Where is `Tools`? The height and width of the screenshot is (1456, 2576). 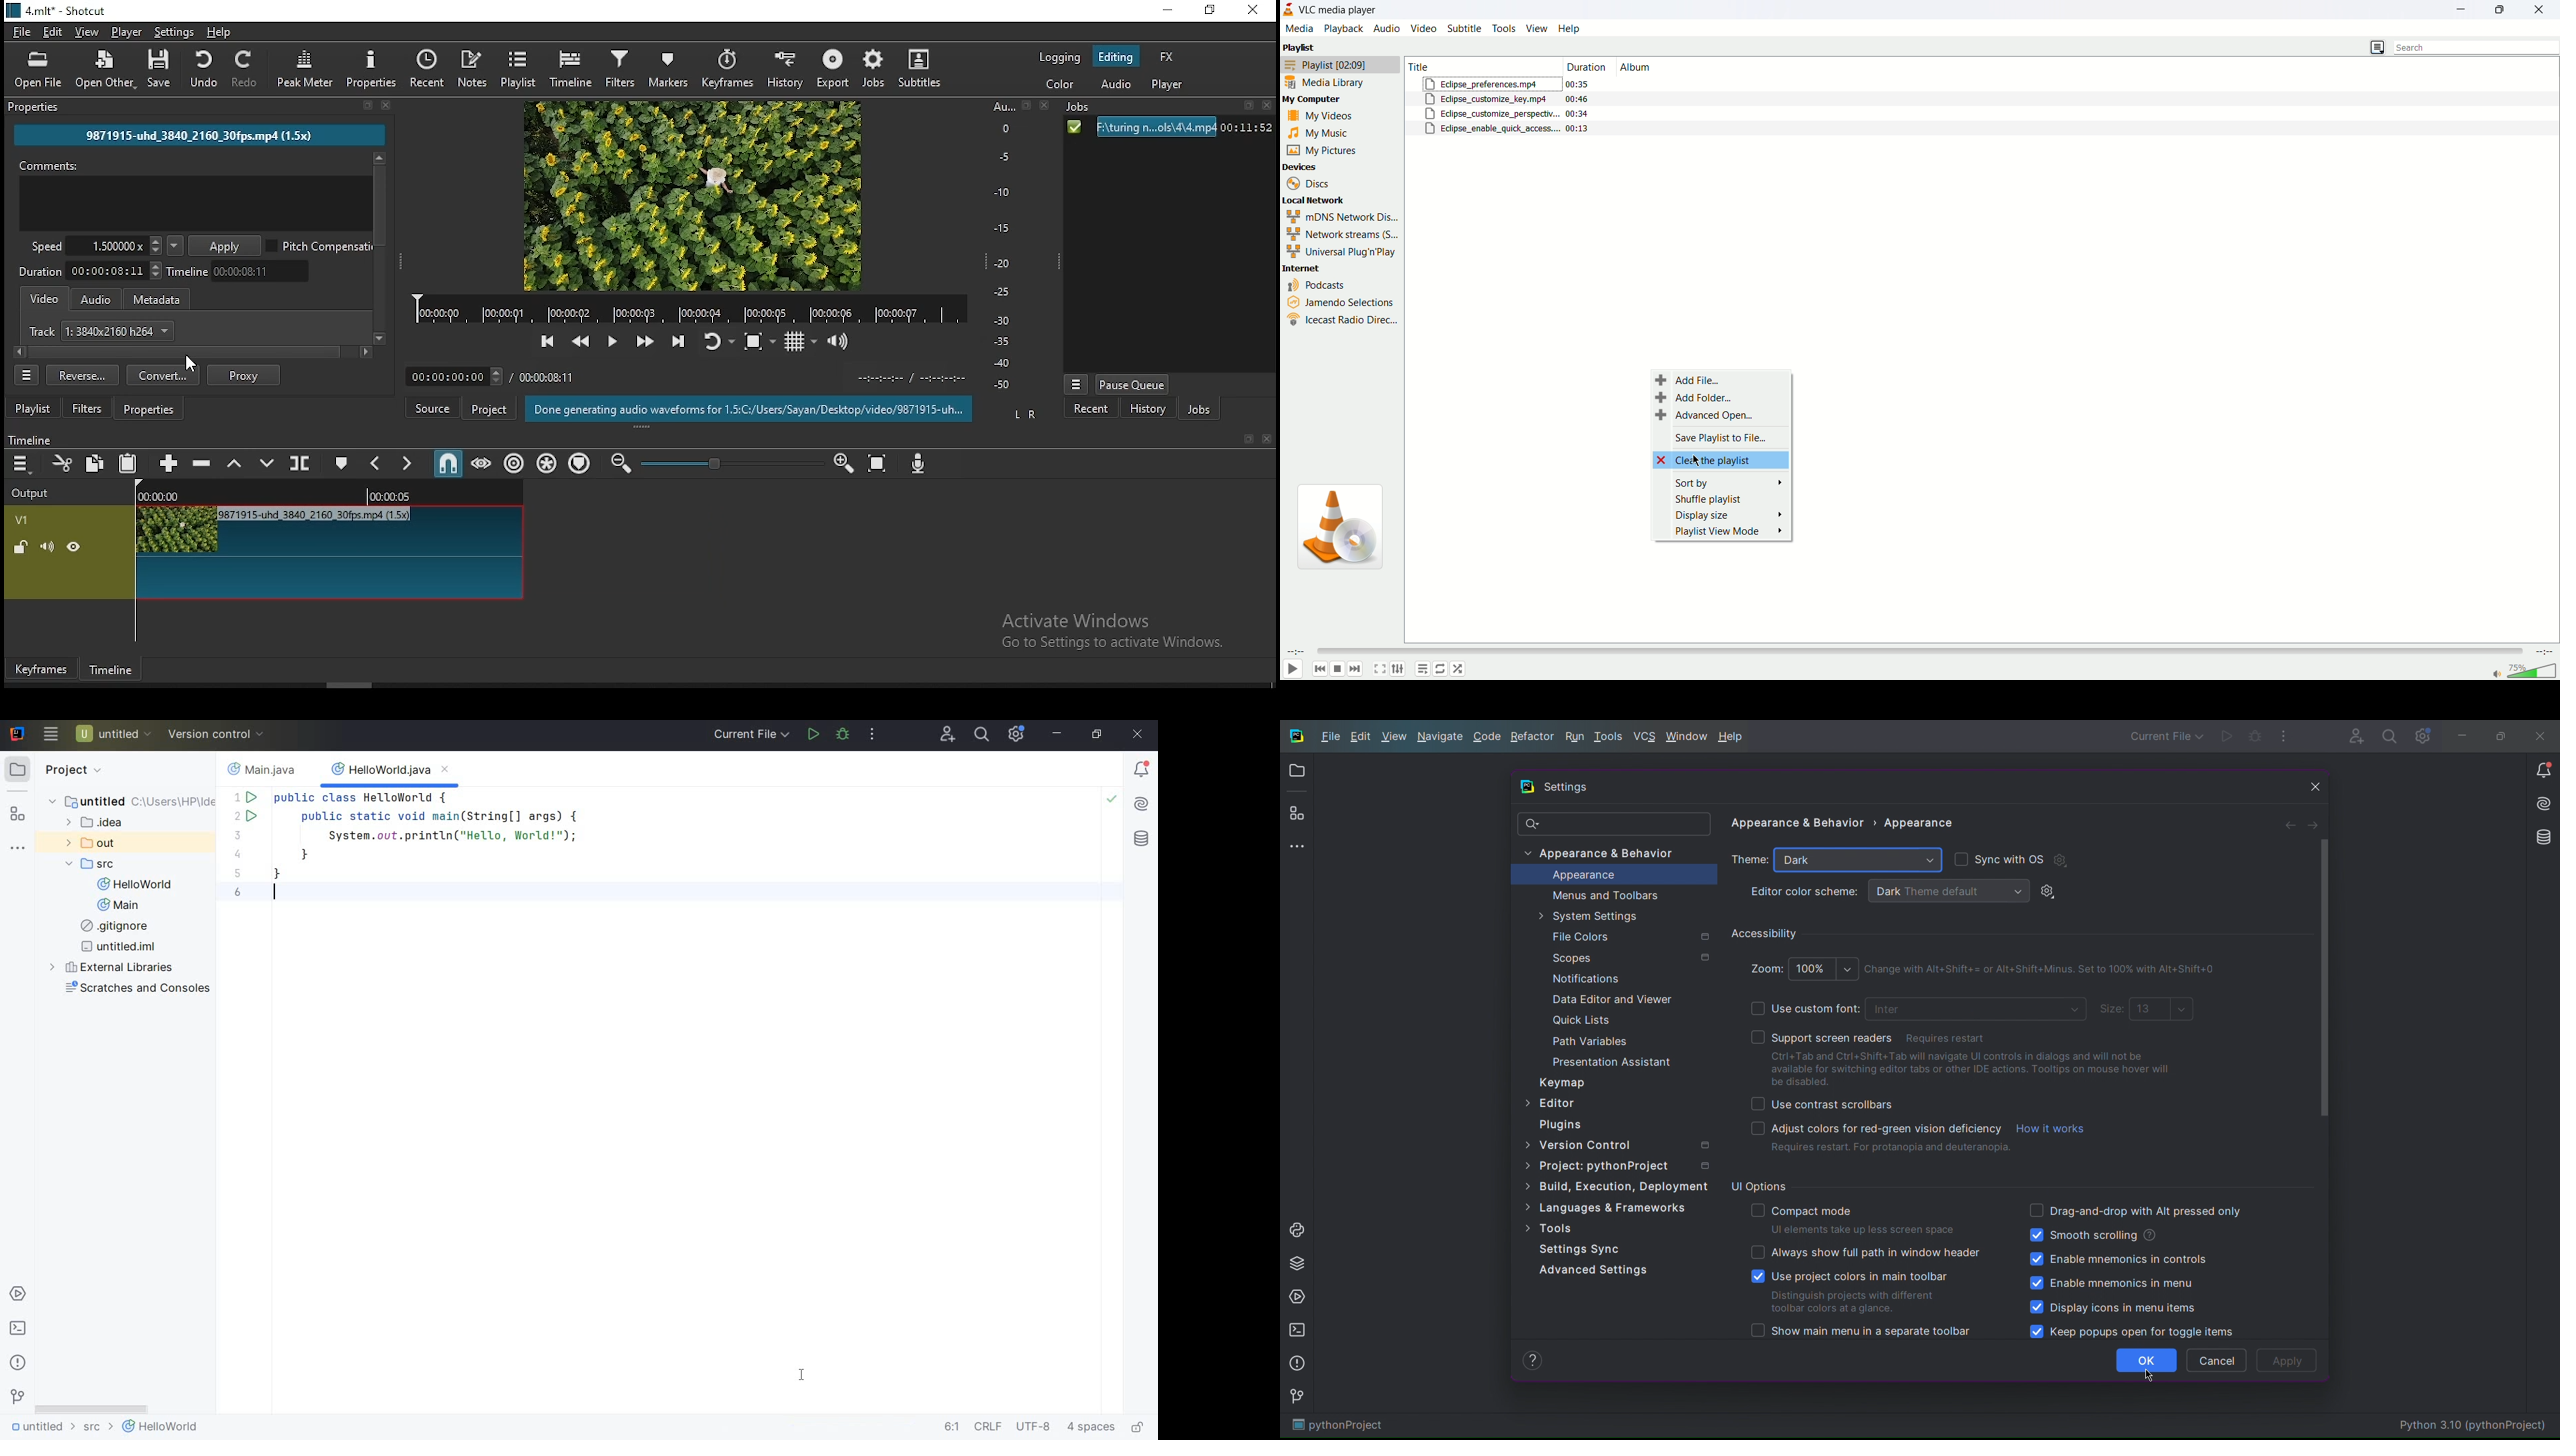
Tools is located at coordinates (1610, 737).